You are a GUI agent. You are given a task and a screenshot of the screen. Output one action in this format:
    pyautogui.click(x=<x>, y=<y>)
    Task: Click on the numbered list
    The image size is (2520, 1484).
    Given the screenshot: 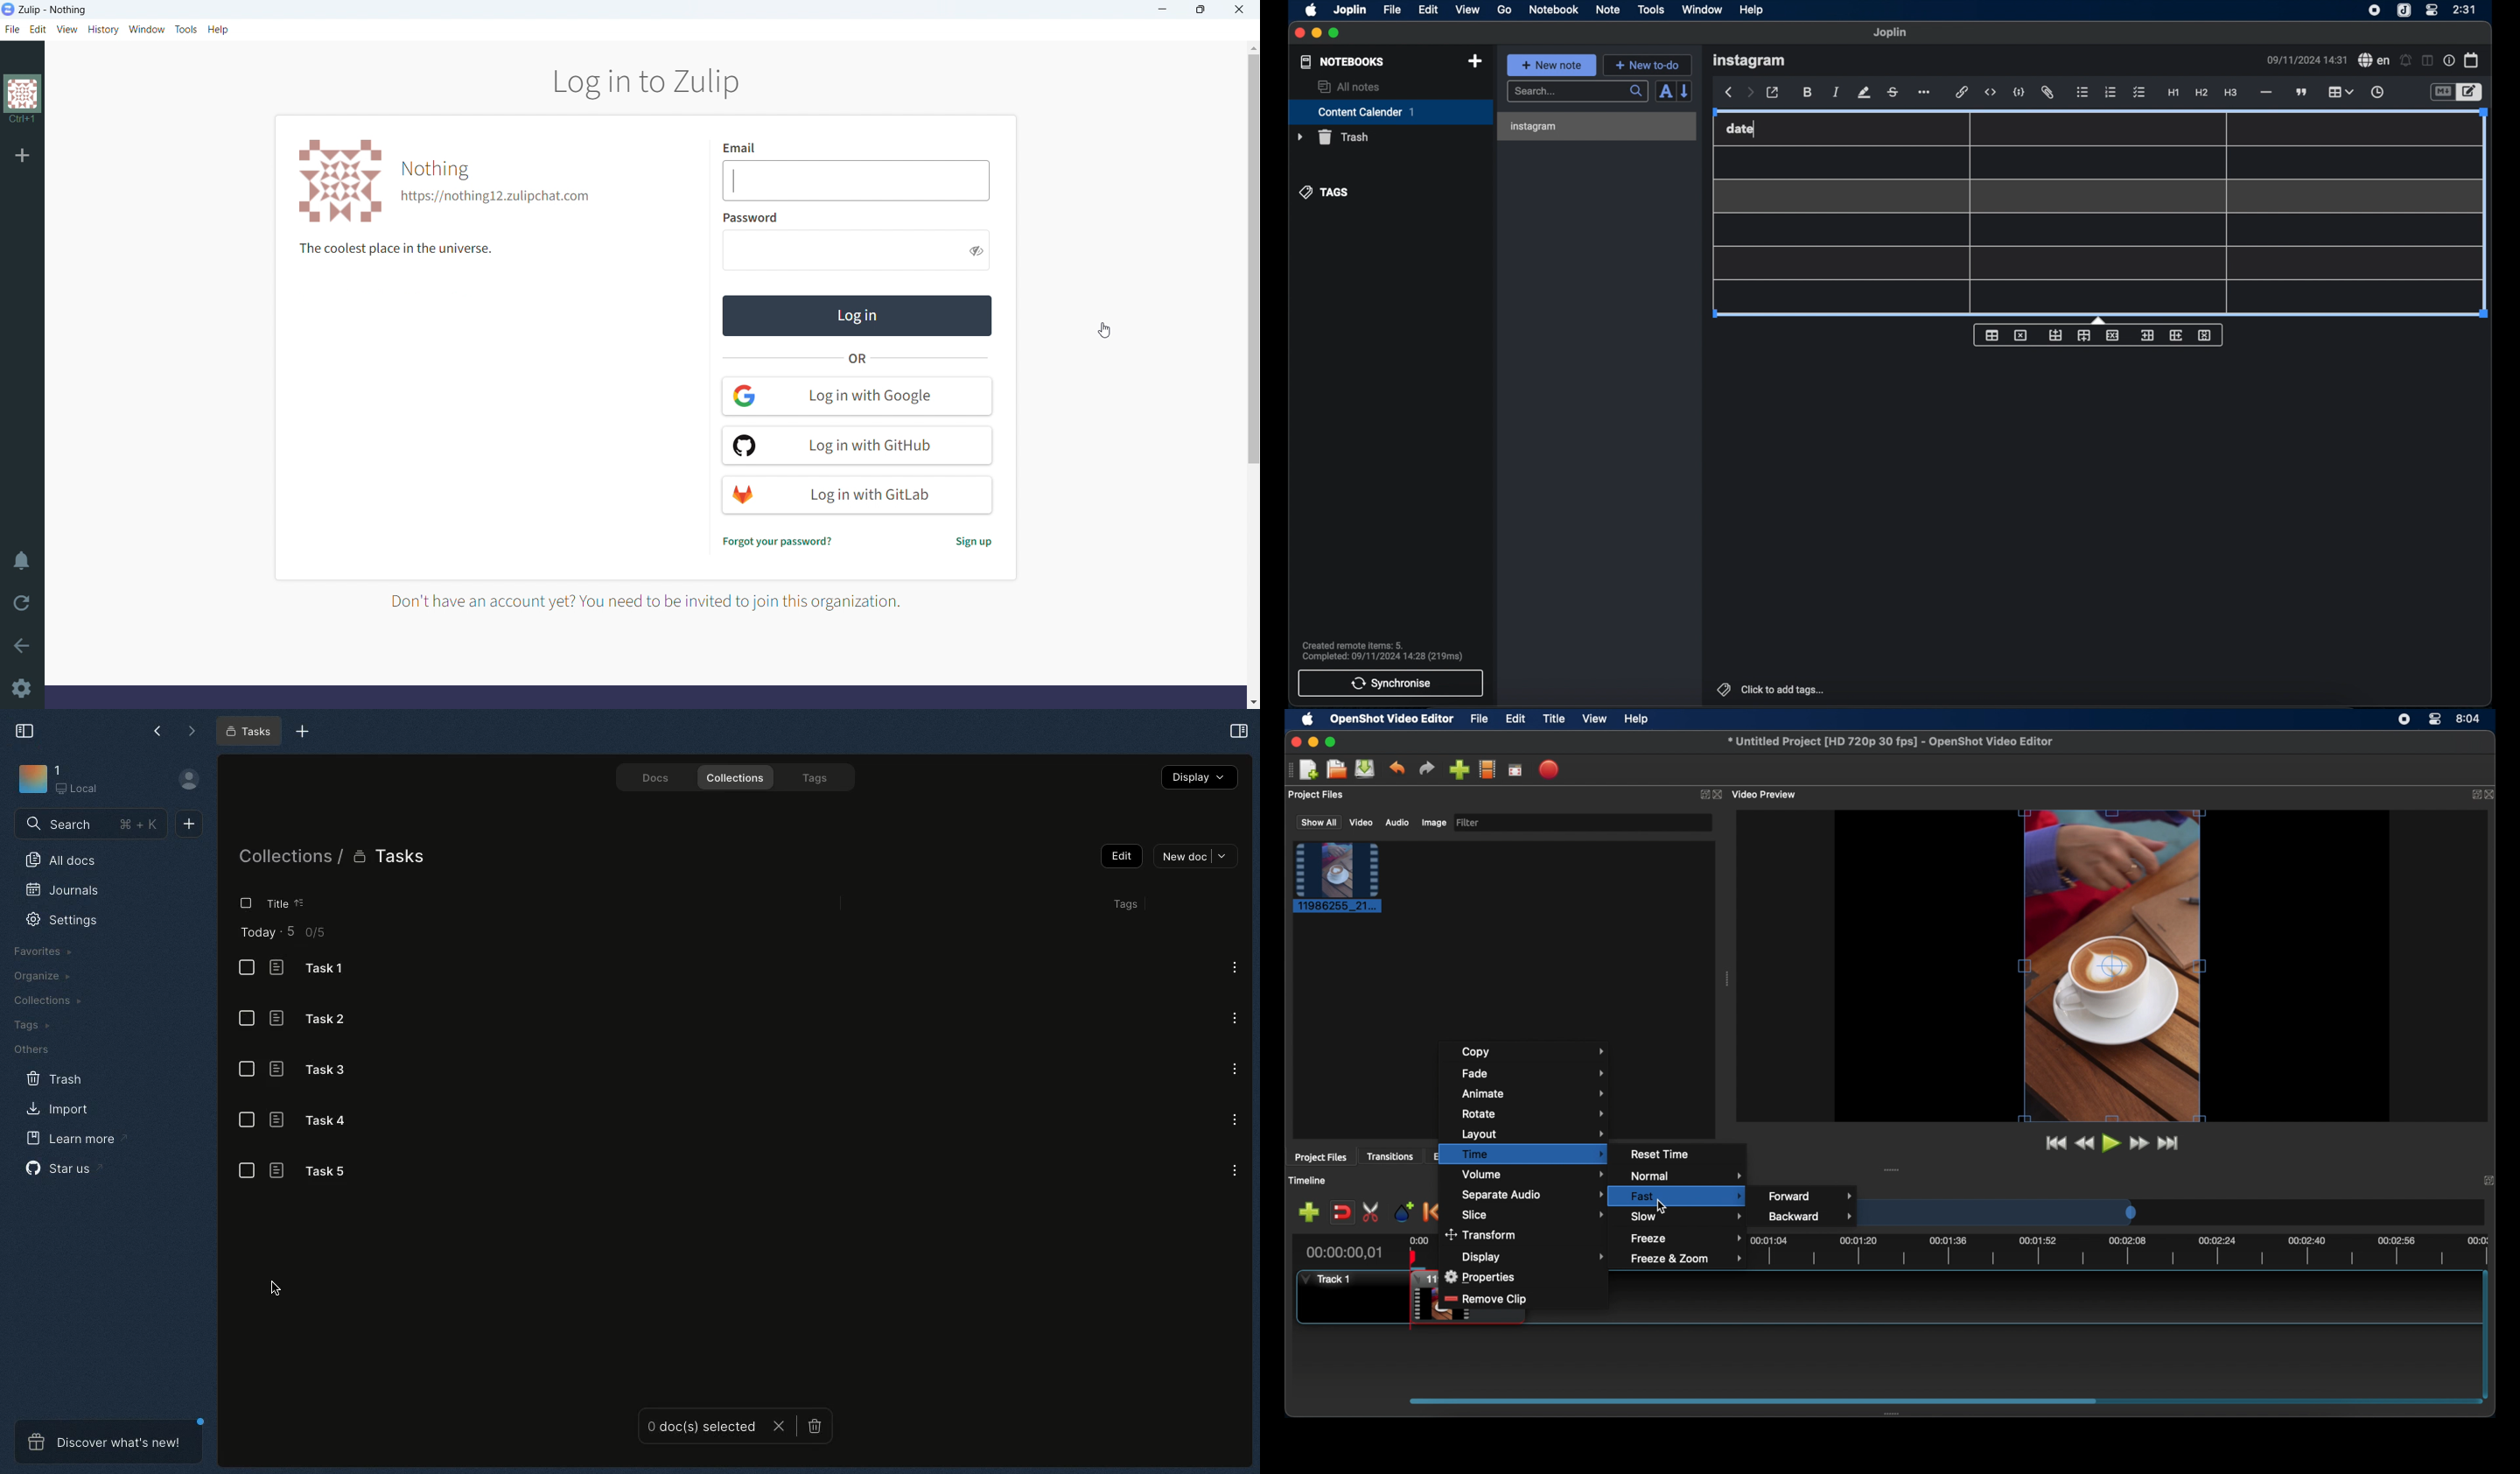 What is the action you would take?
    pyautogui.click(x=2111, y=93)
    